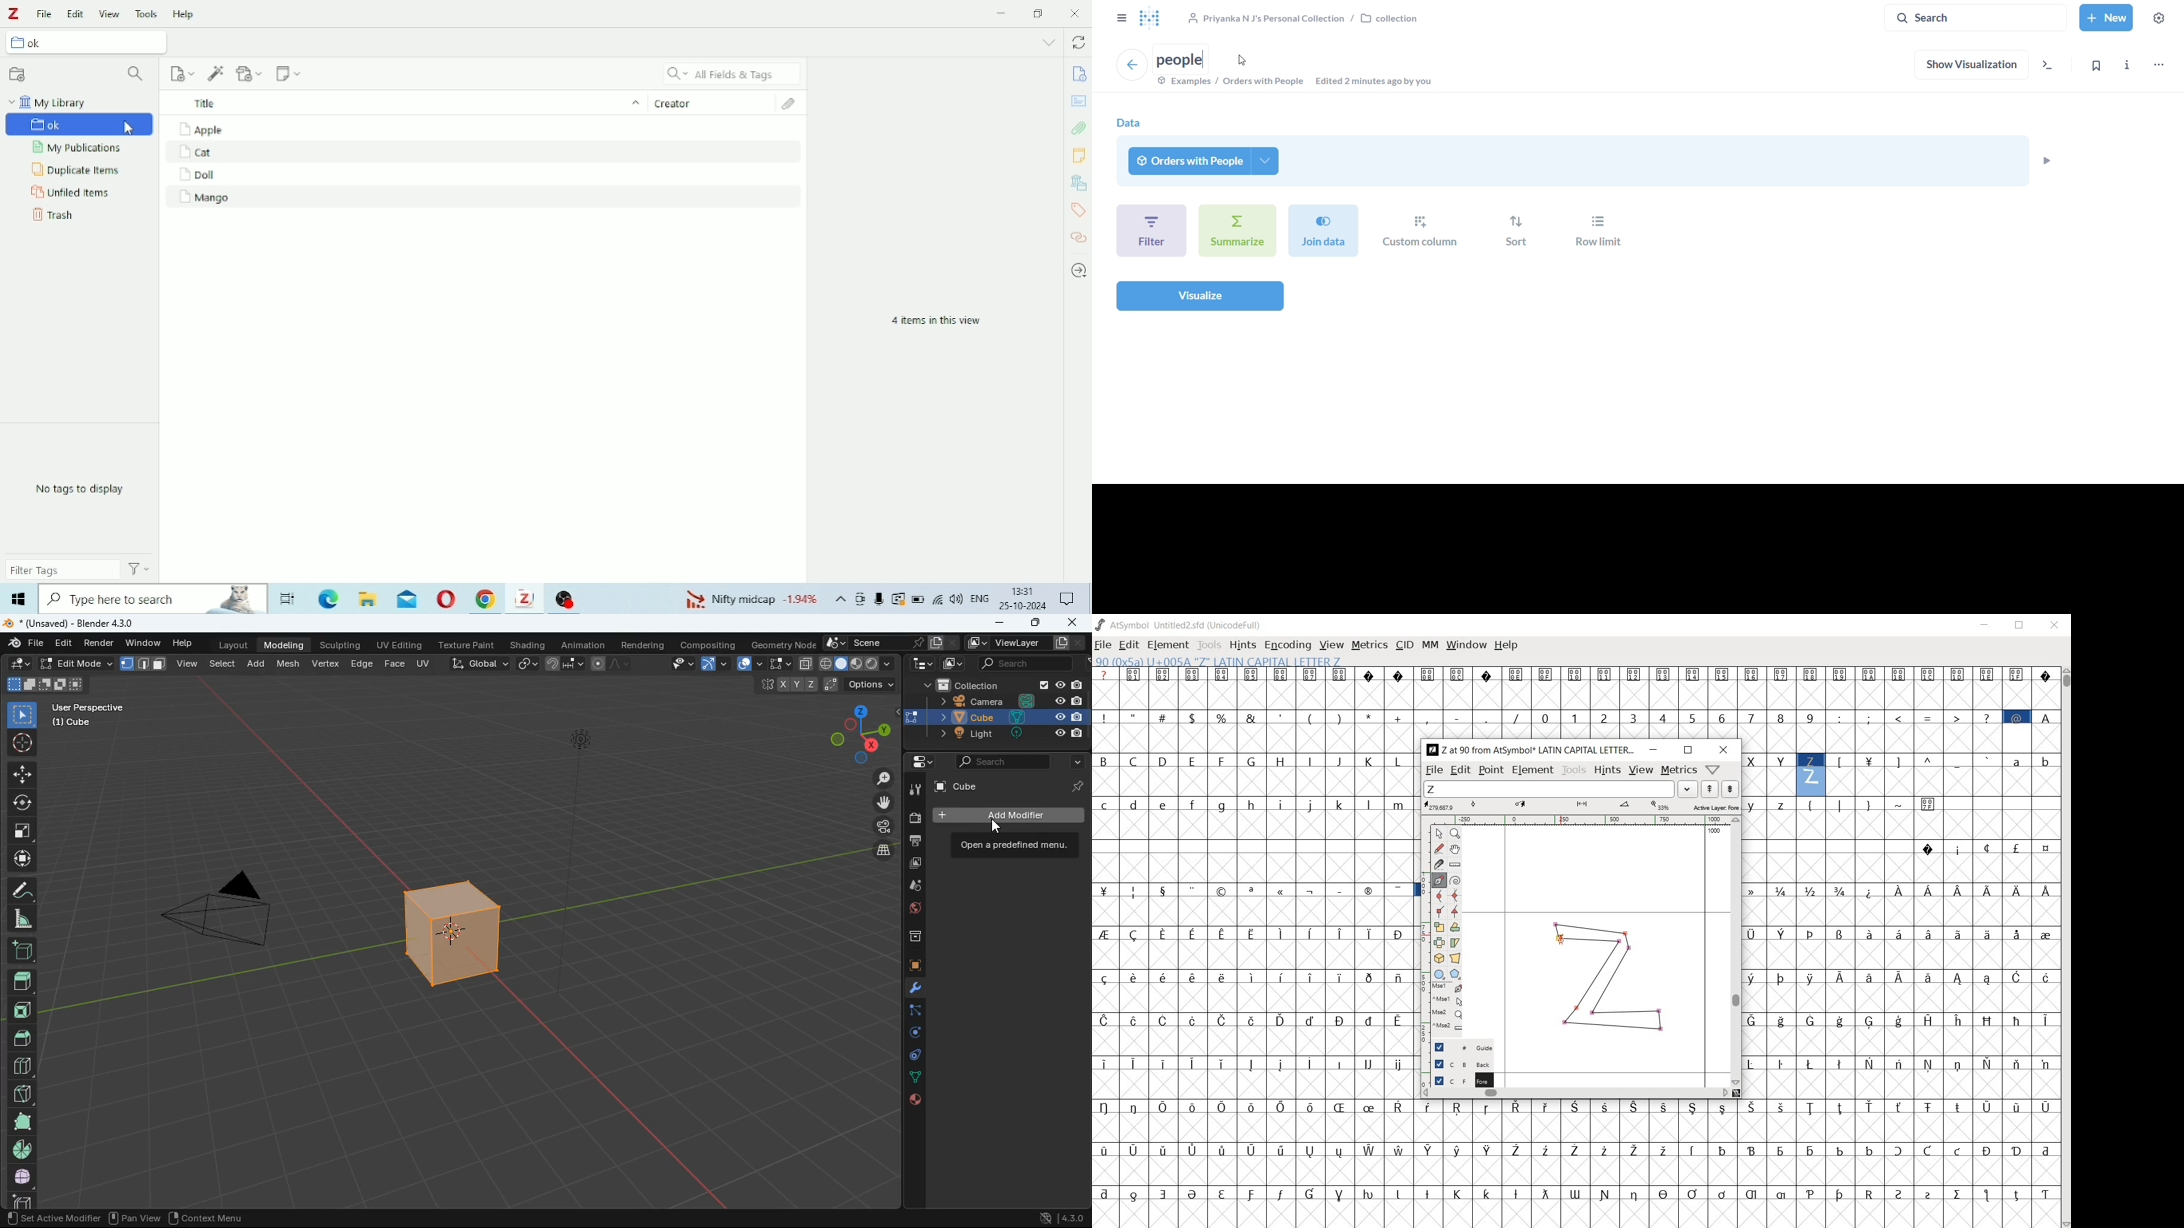 This screenshot has height=1232, width=2184. Describe the element at coordinates (80, 124) in the screenshot. I see `ok` at that location.